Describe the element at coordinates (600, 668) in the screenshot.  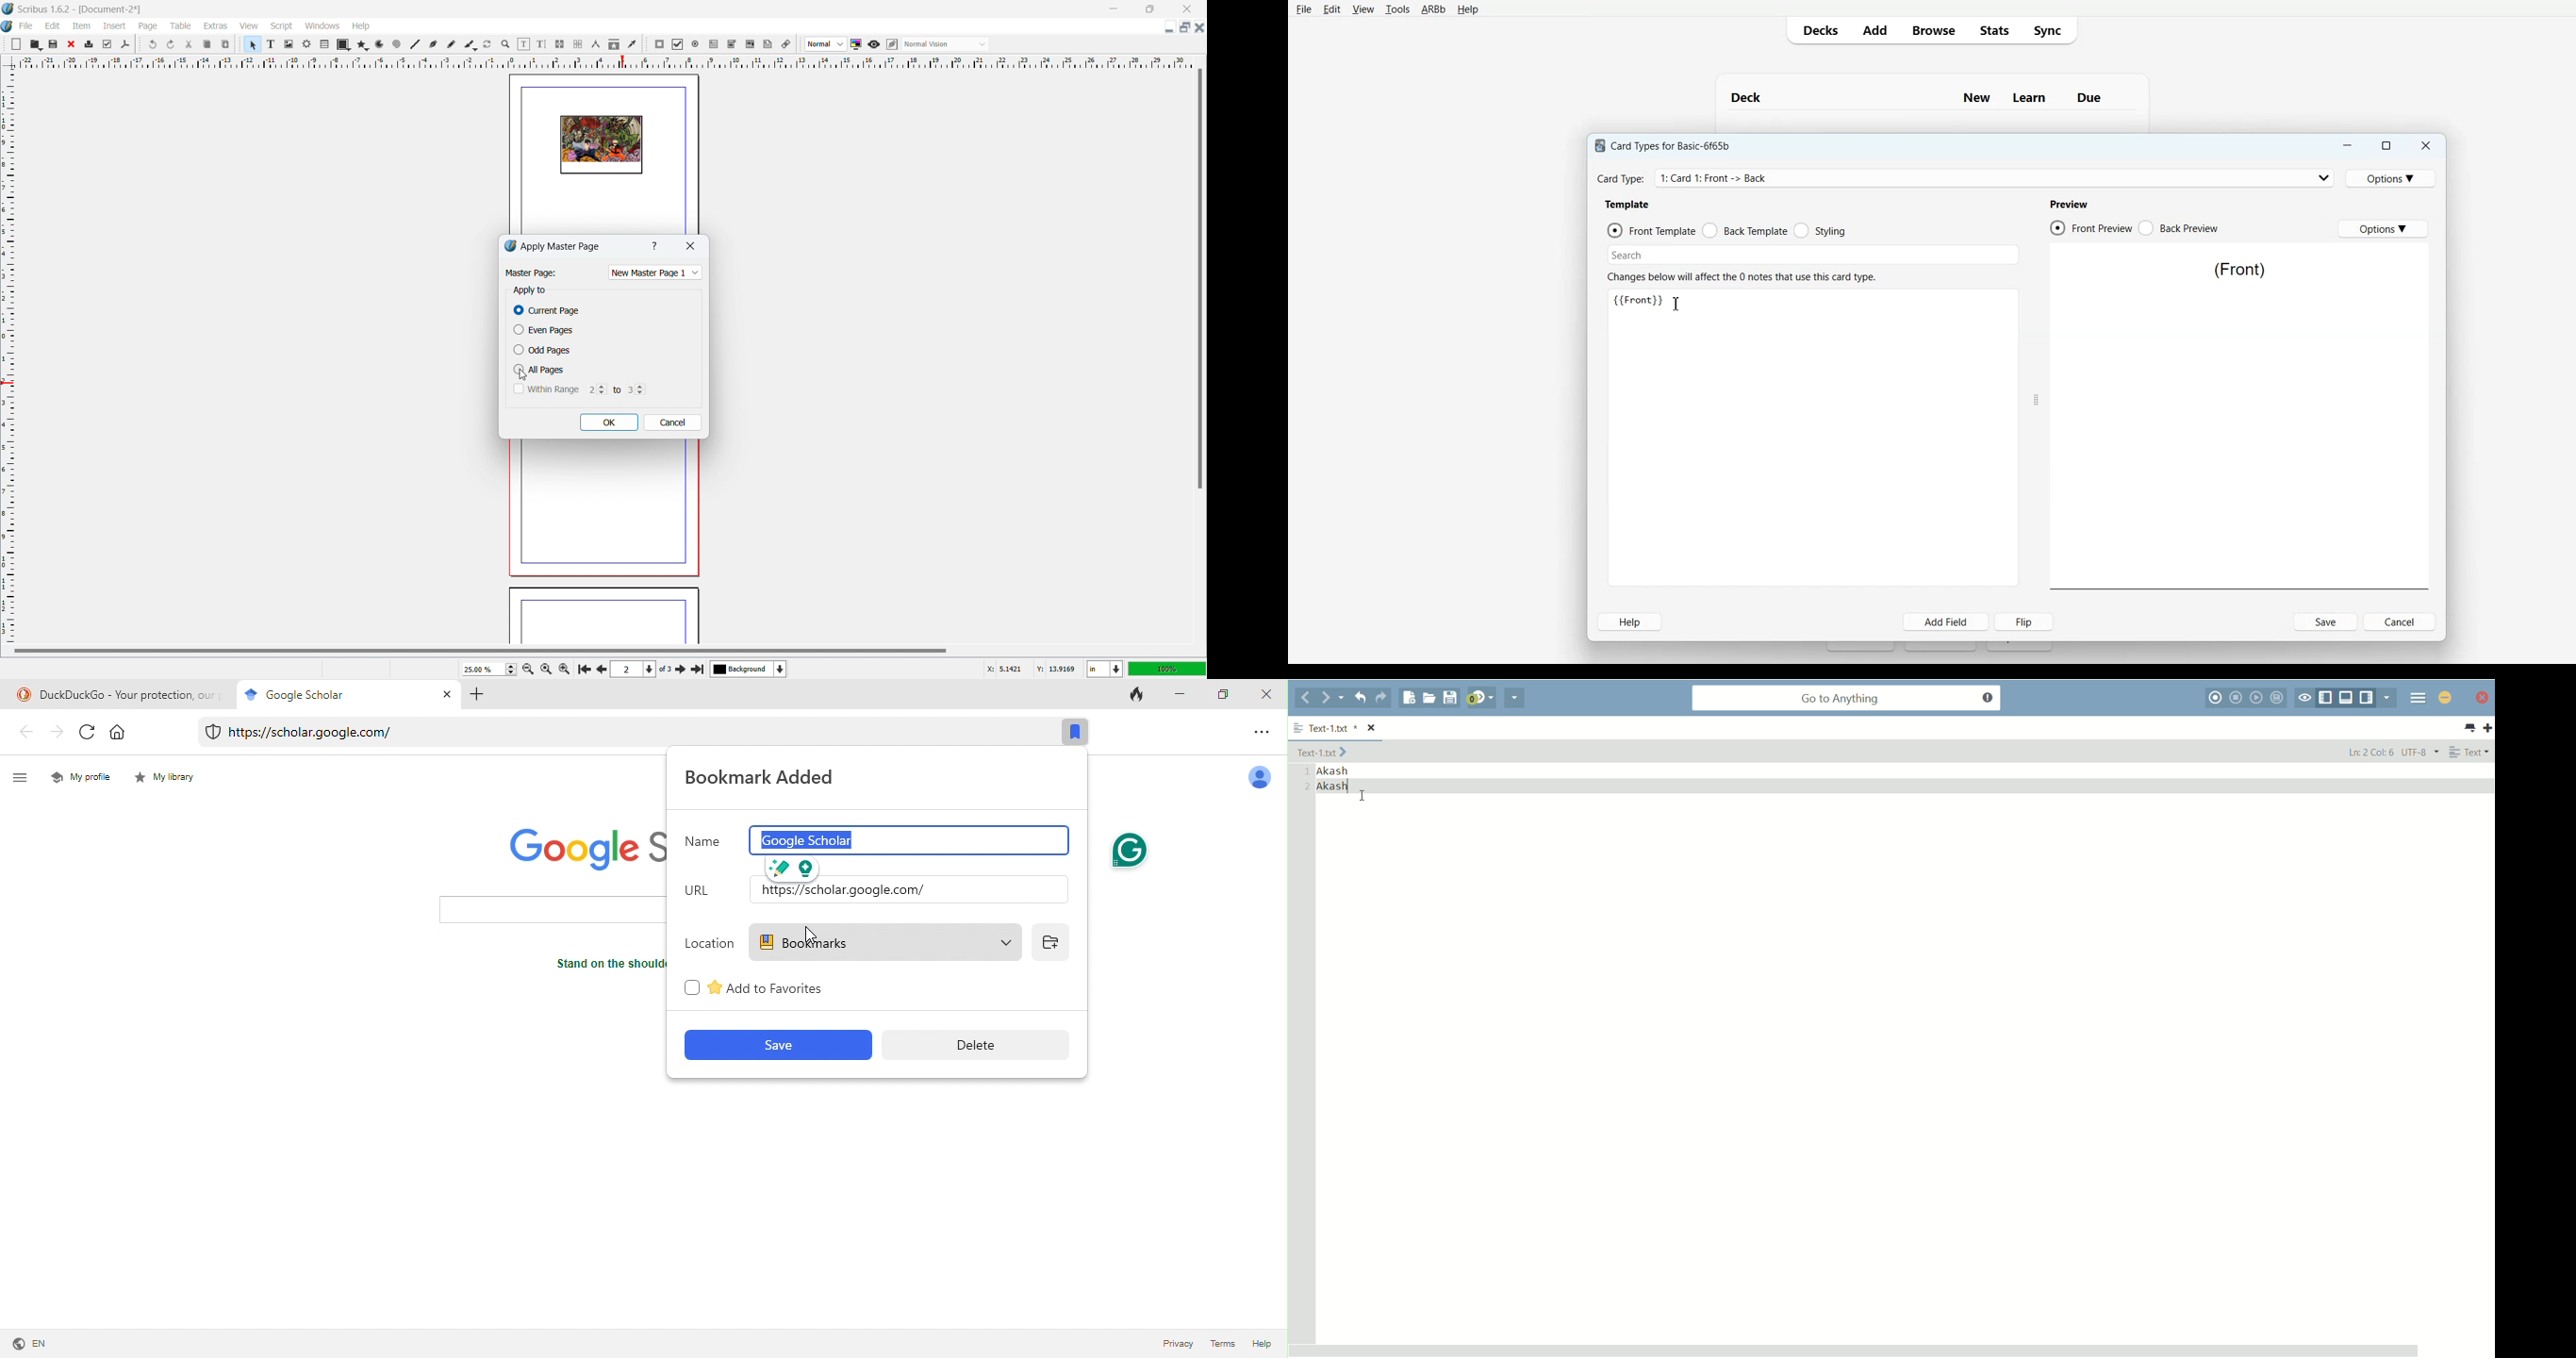
I see `next page` at that location.